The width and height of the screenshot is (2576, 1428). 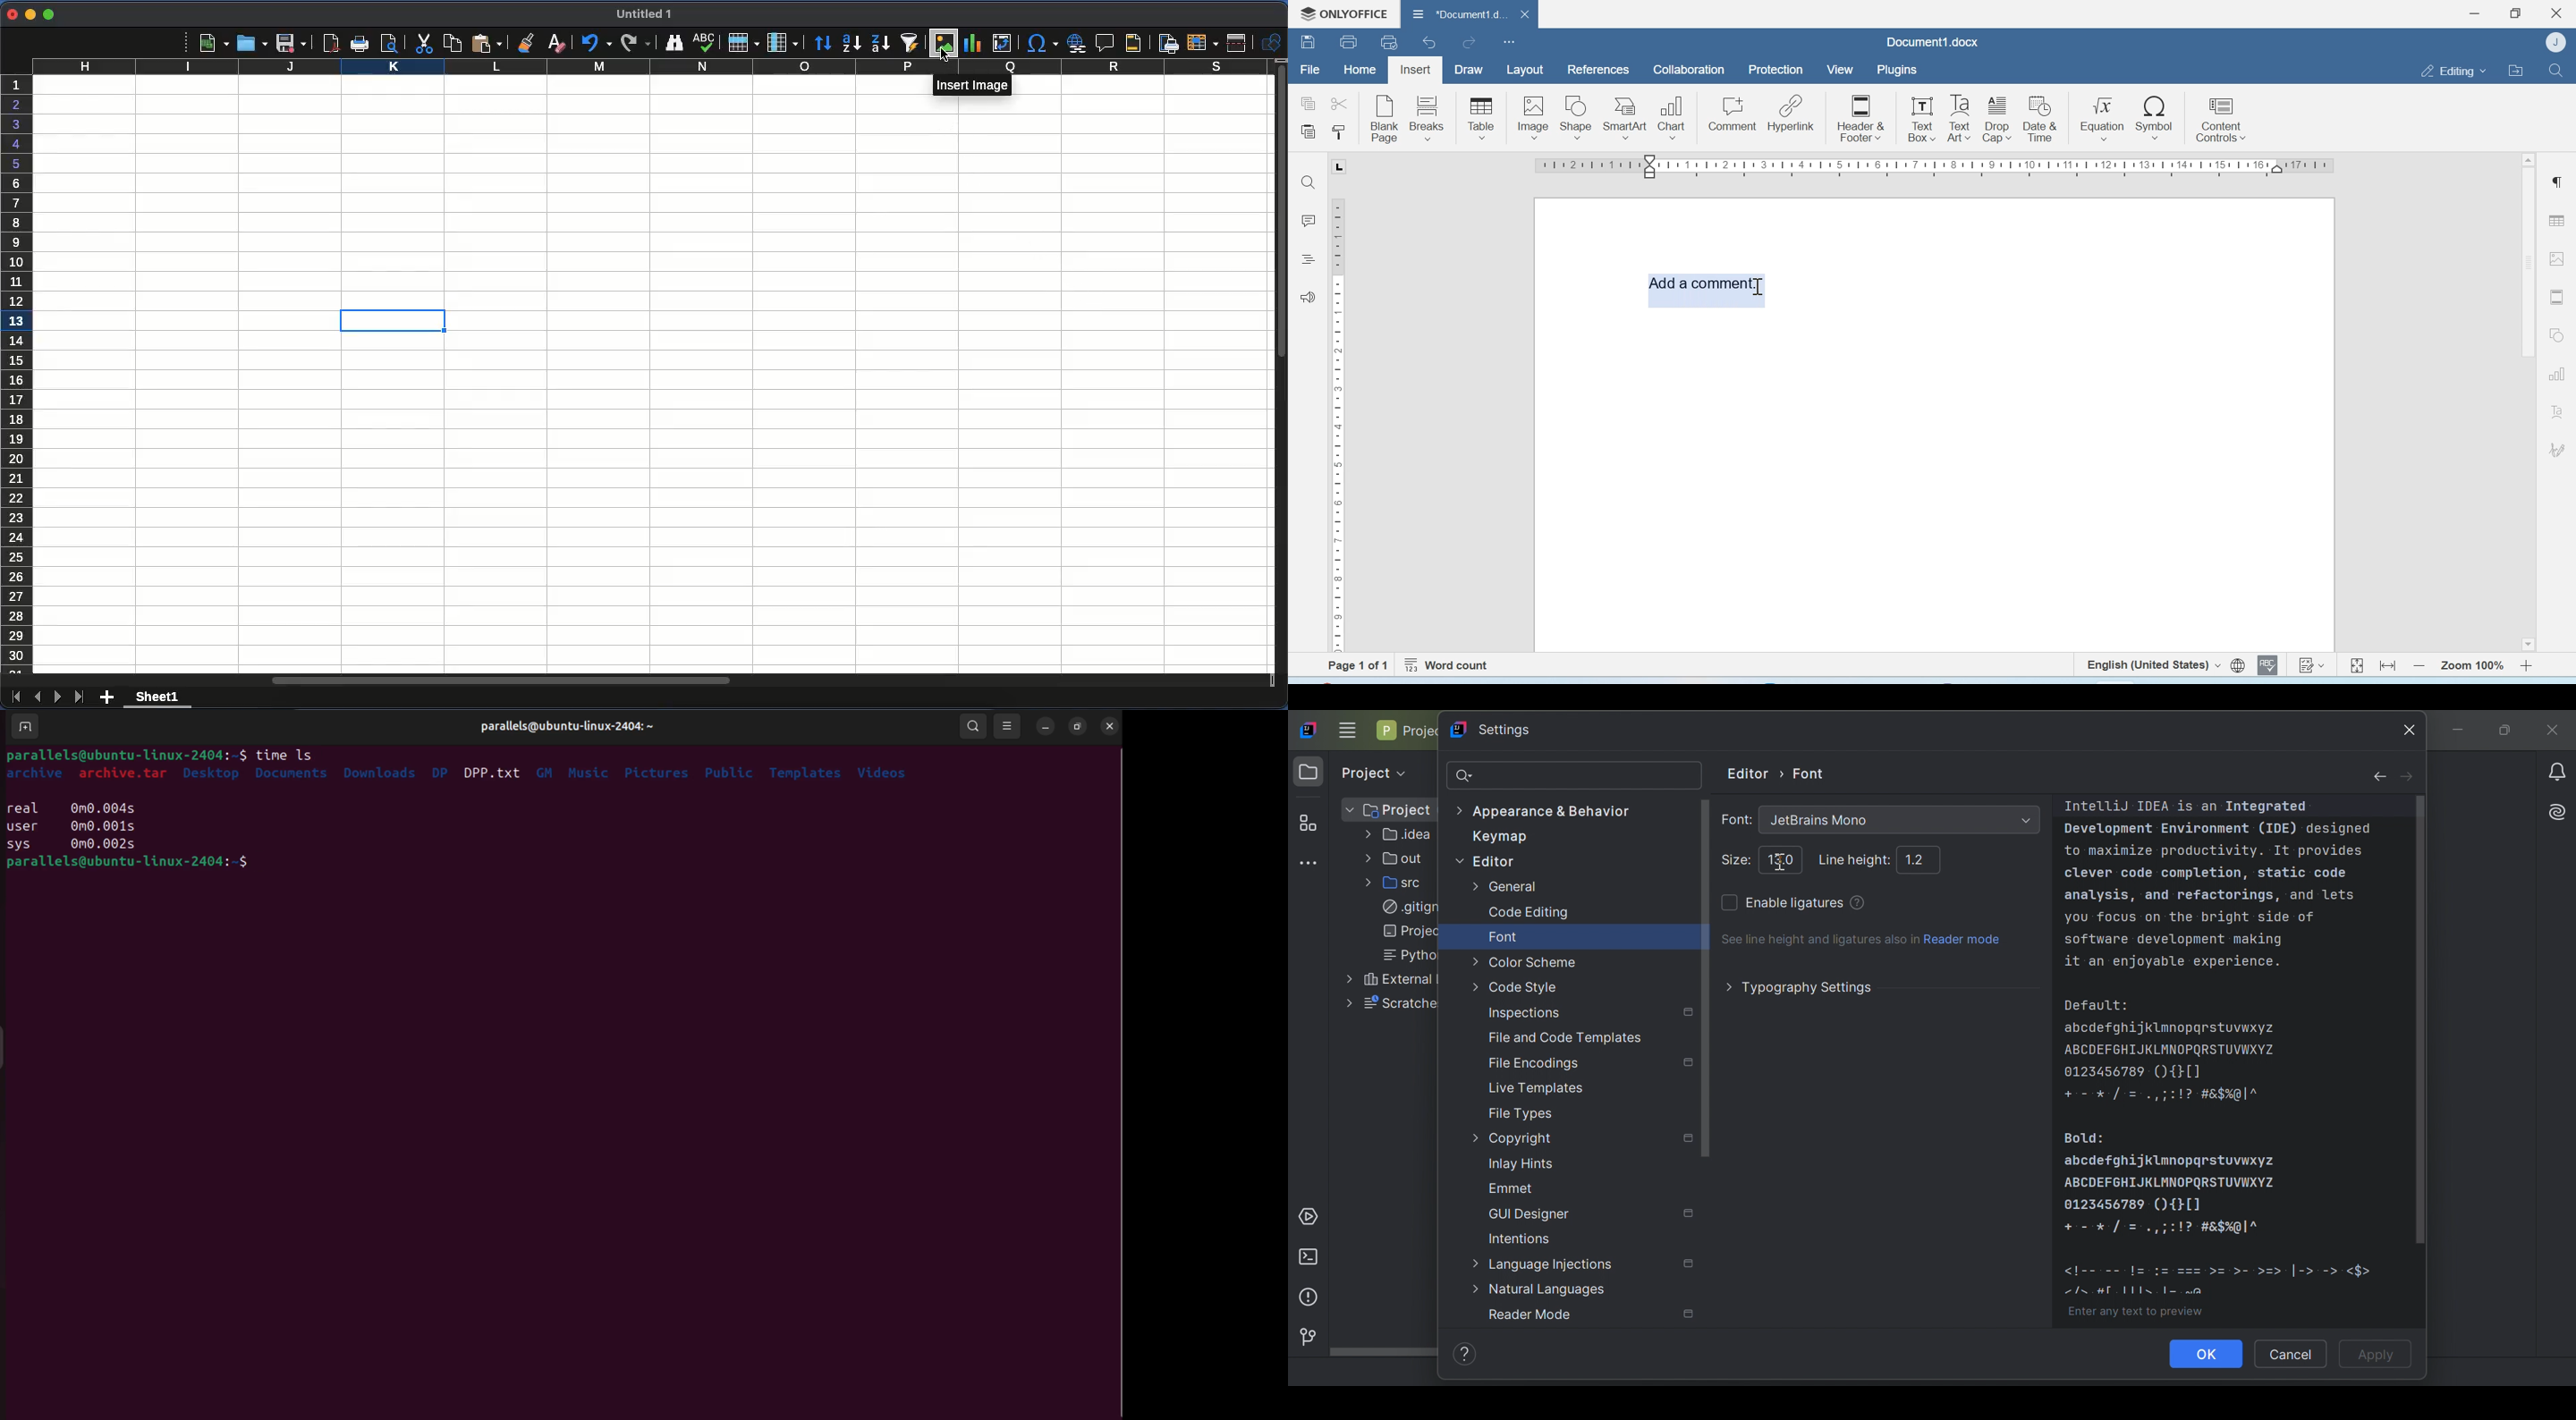 What do you see at coordinates (2041, 119) in the screenshot?
I see `Date & Time` at bounding box center [2041, 119].